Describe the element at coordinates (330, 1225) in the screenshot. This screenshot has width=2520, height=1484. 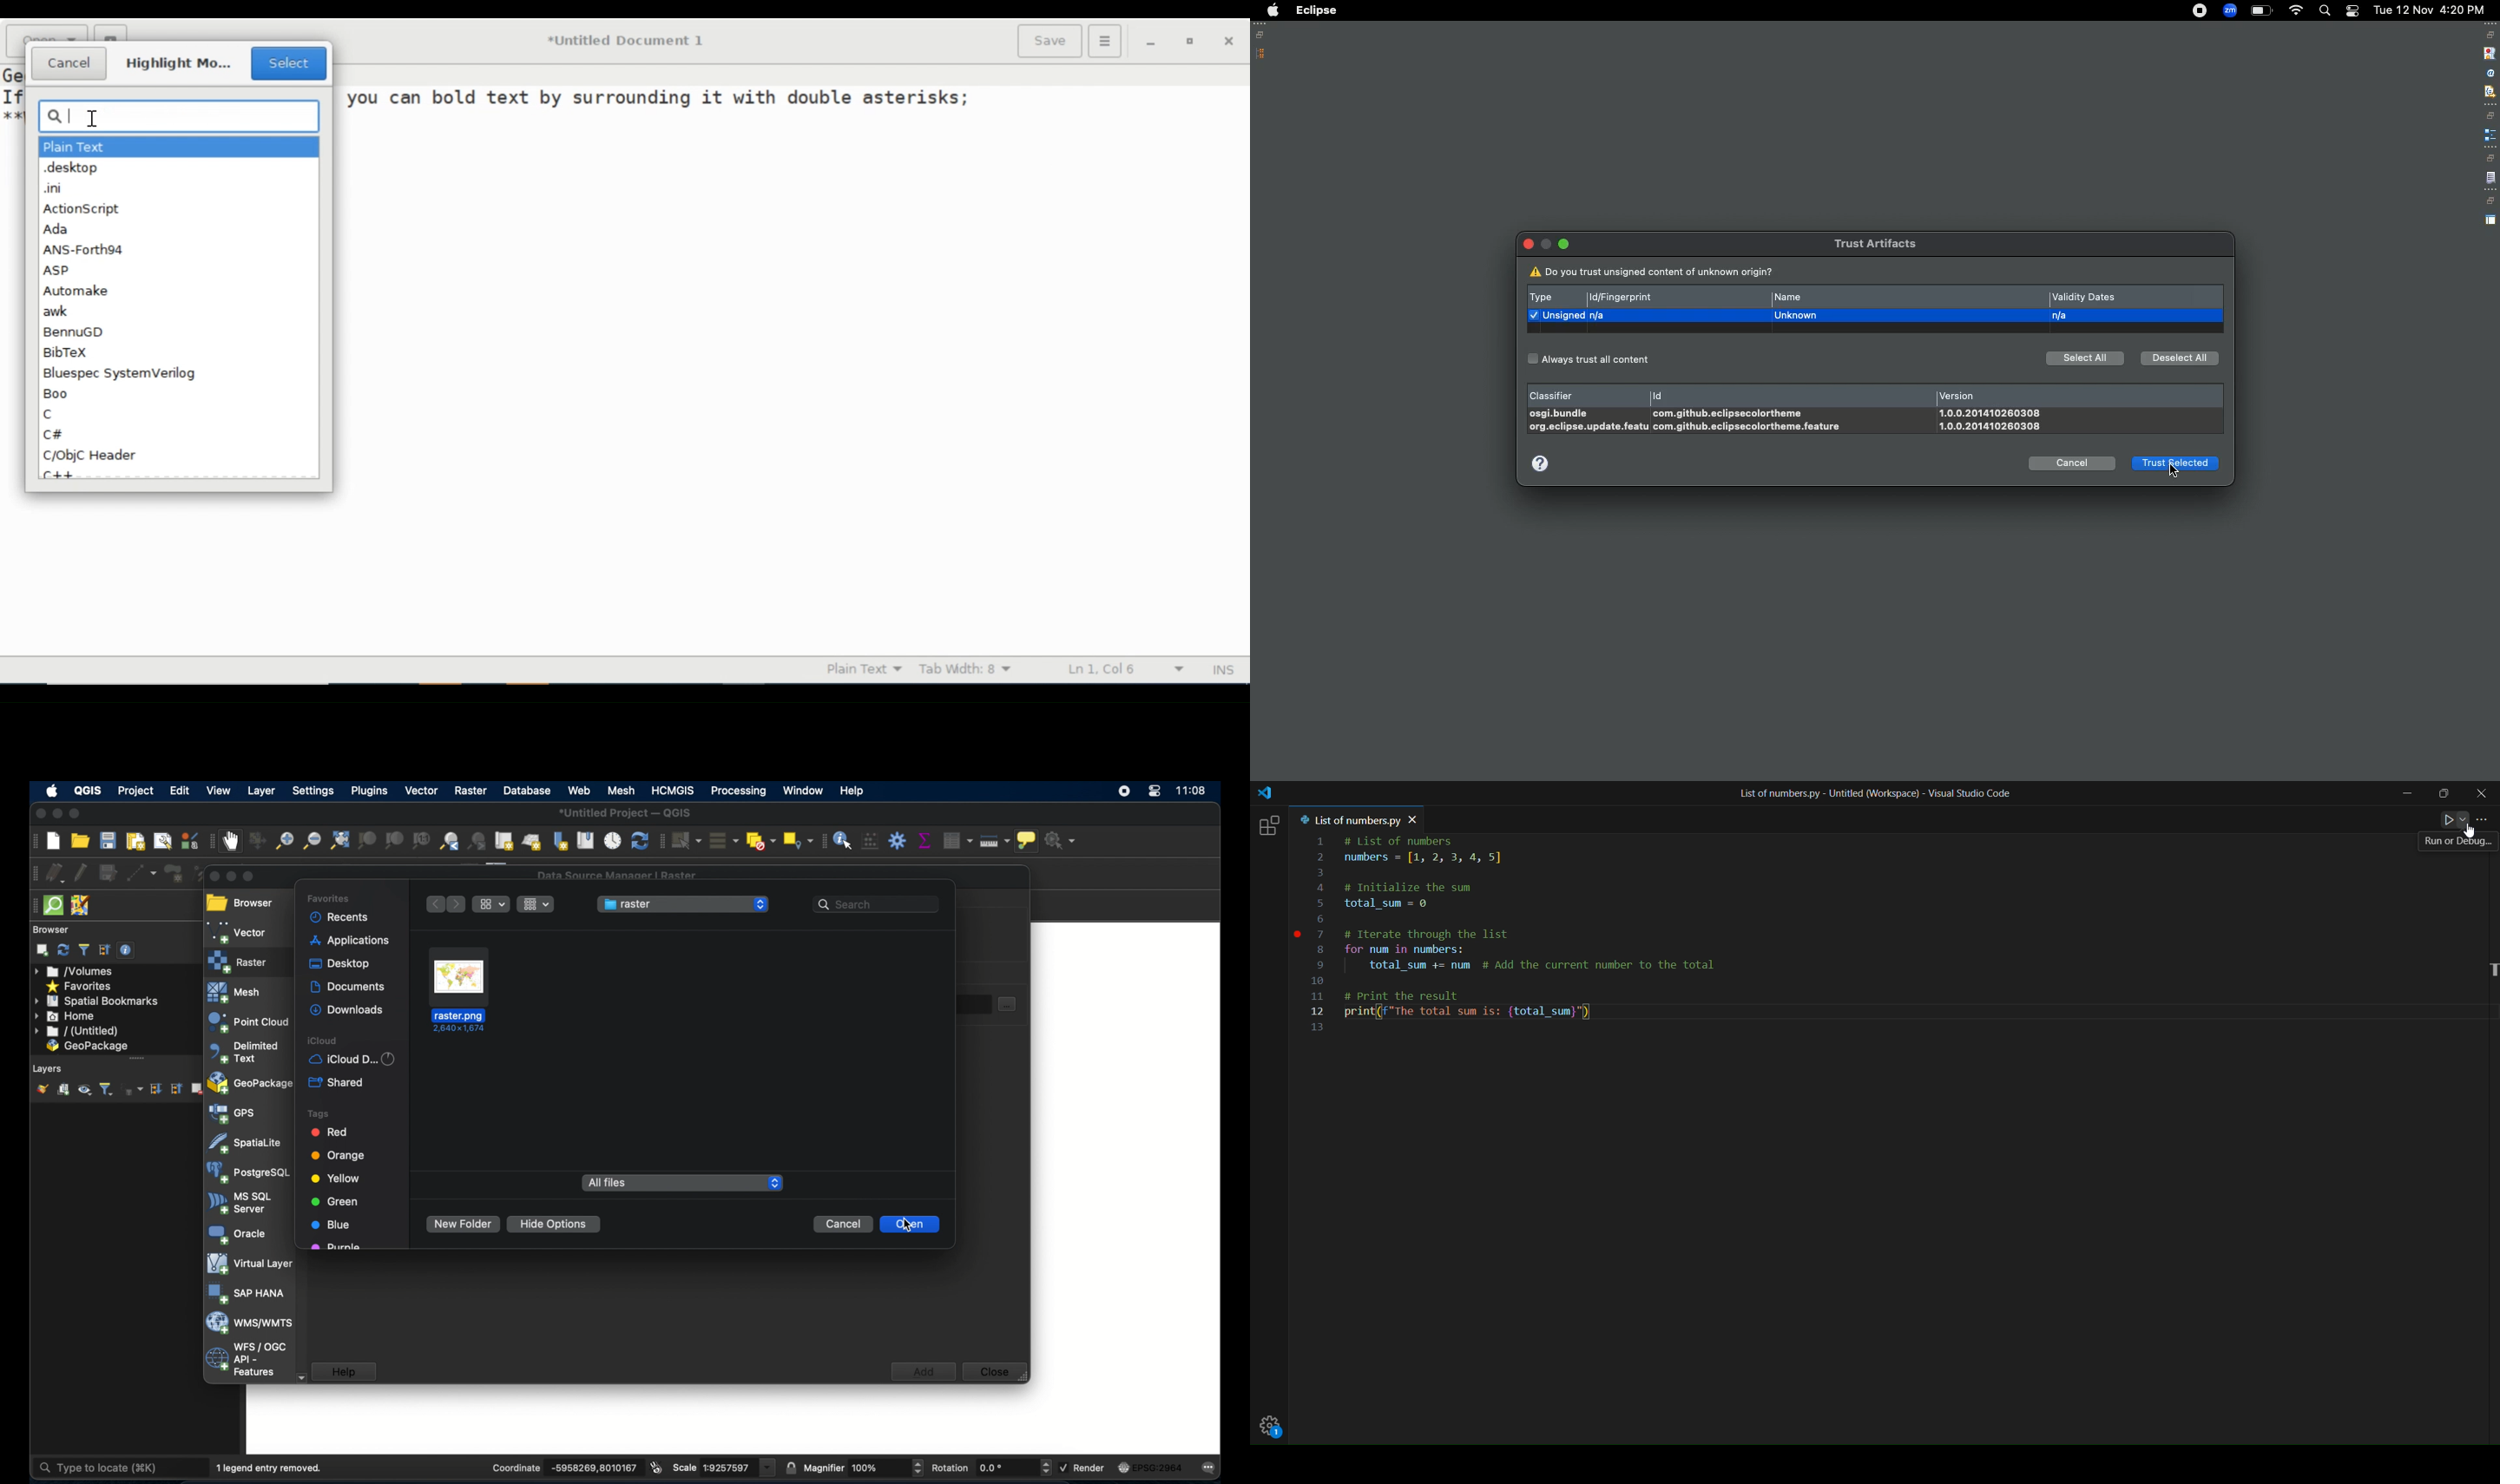
I see `lue` at that location.